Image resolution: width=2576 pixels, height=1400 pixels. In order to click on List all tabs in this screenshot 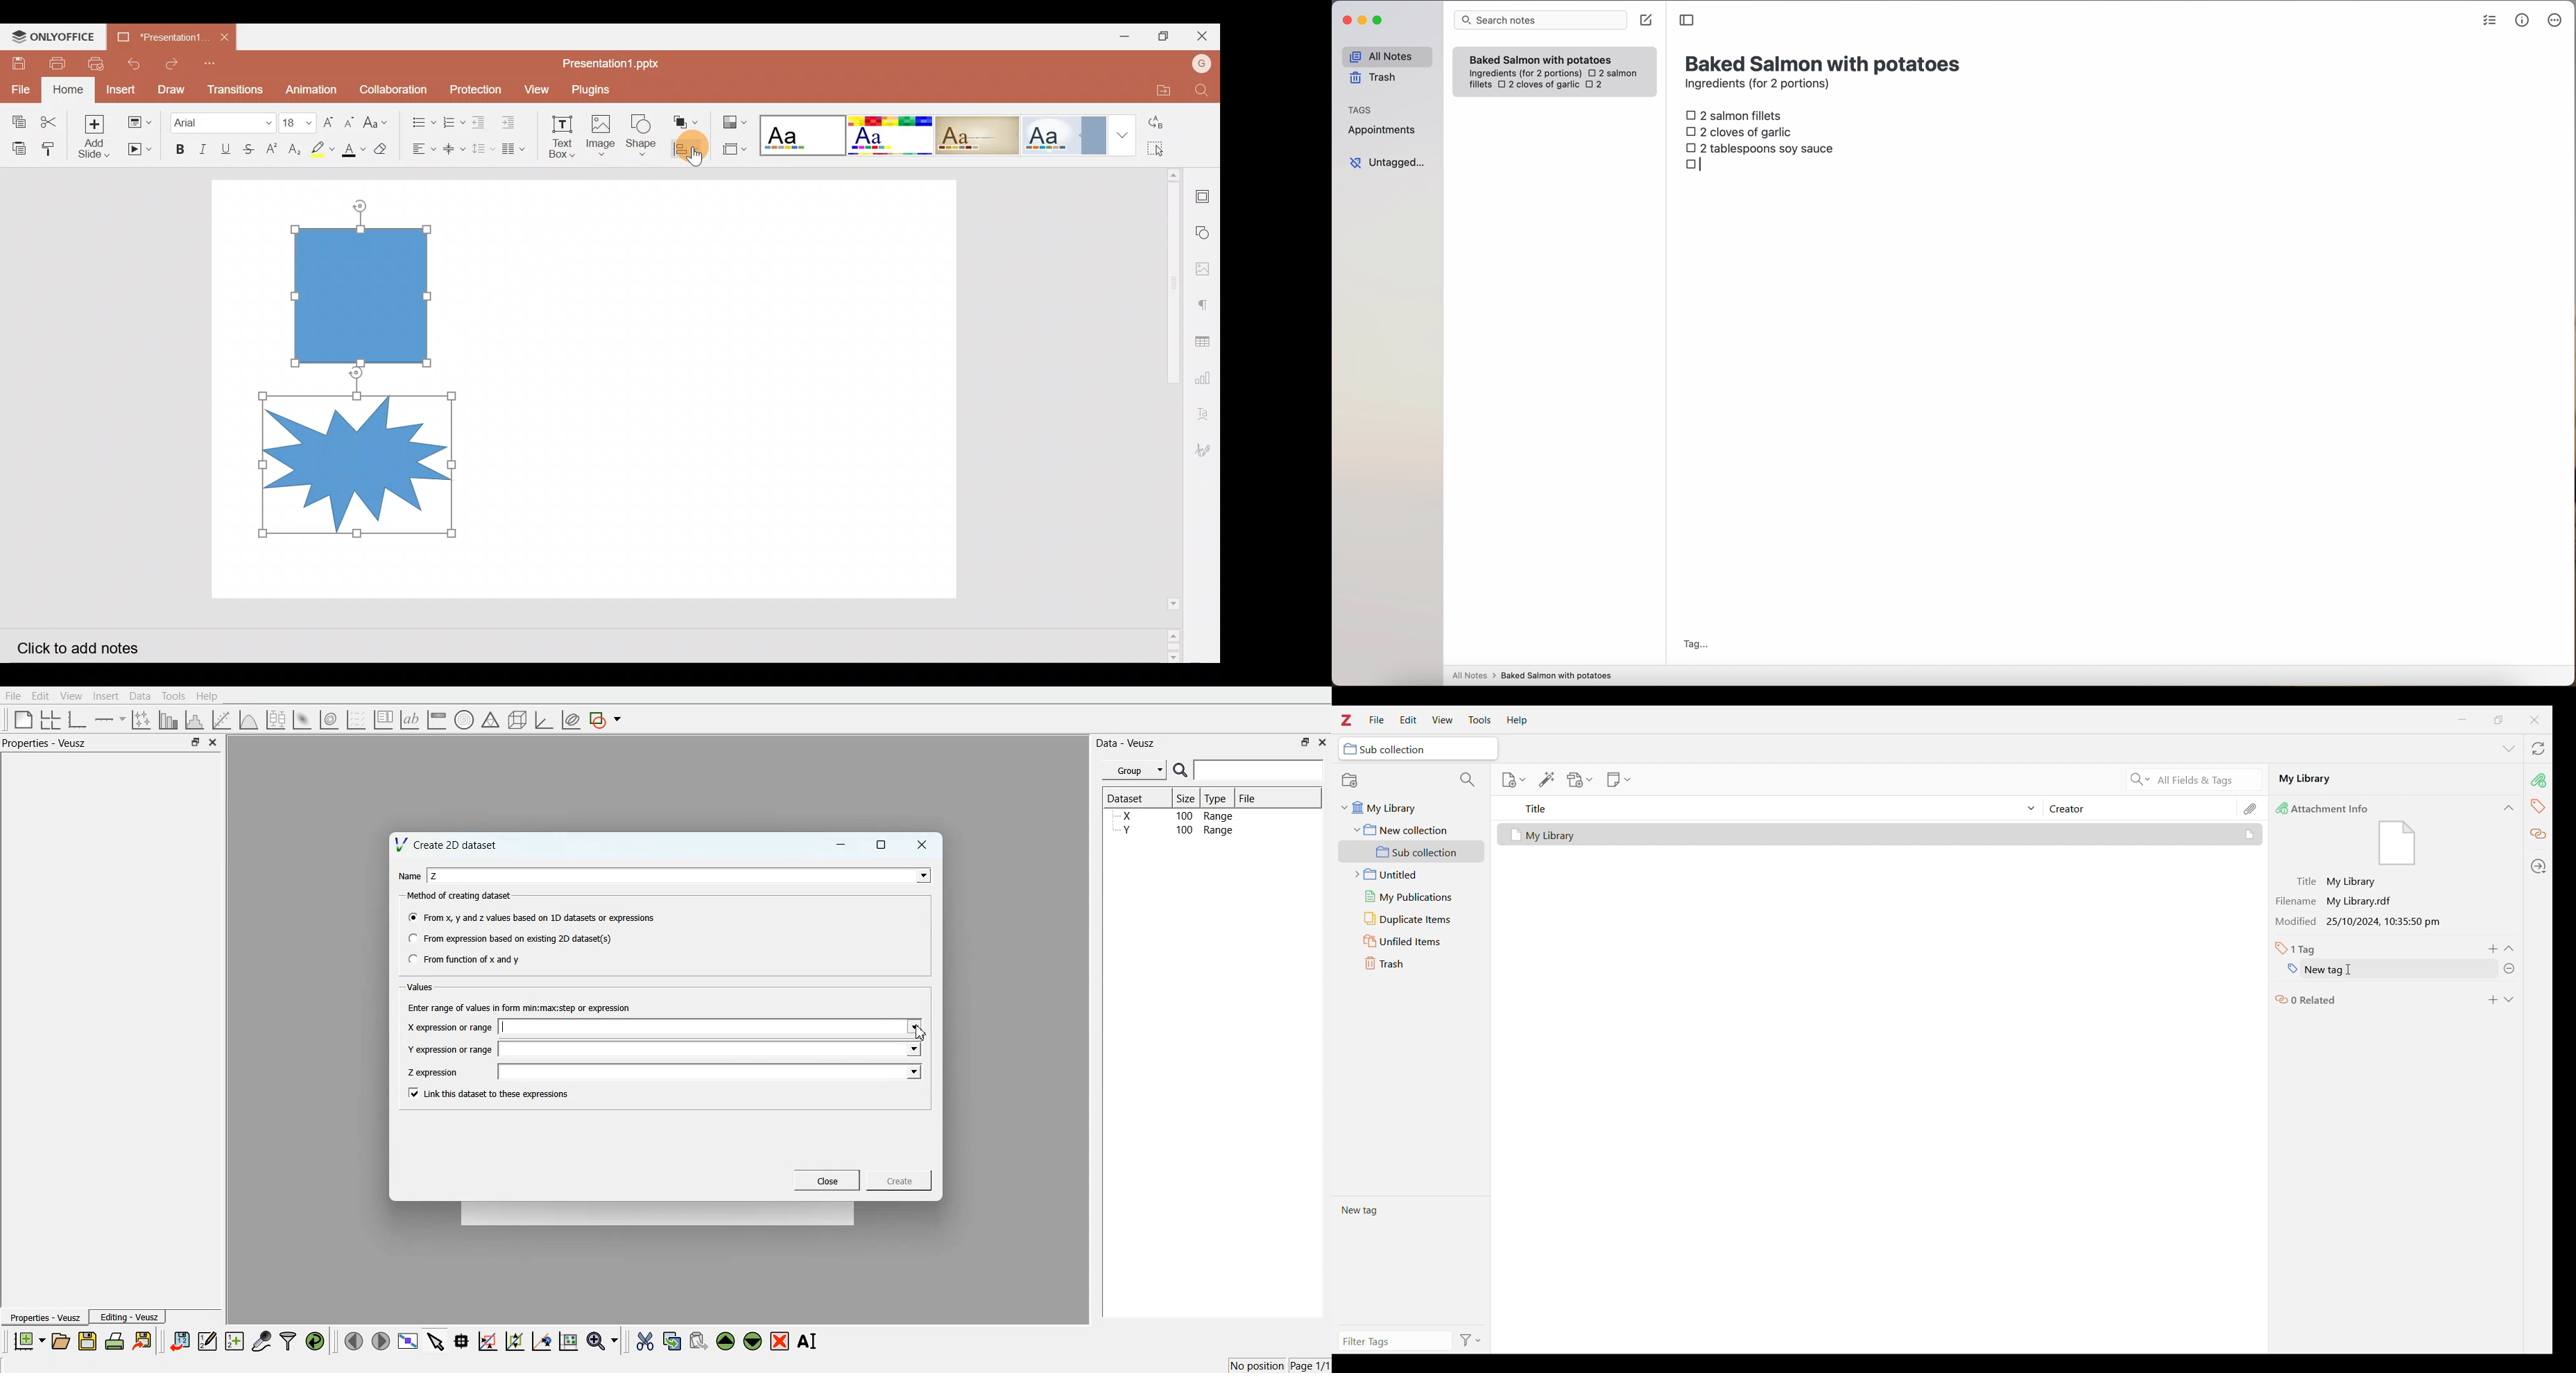, I will do `click(2509, 749)`.